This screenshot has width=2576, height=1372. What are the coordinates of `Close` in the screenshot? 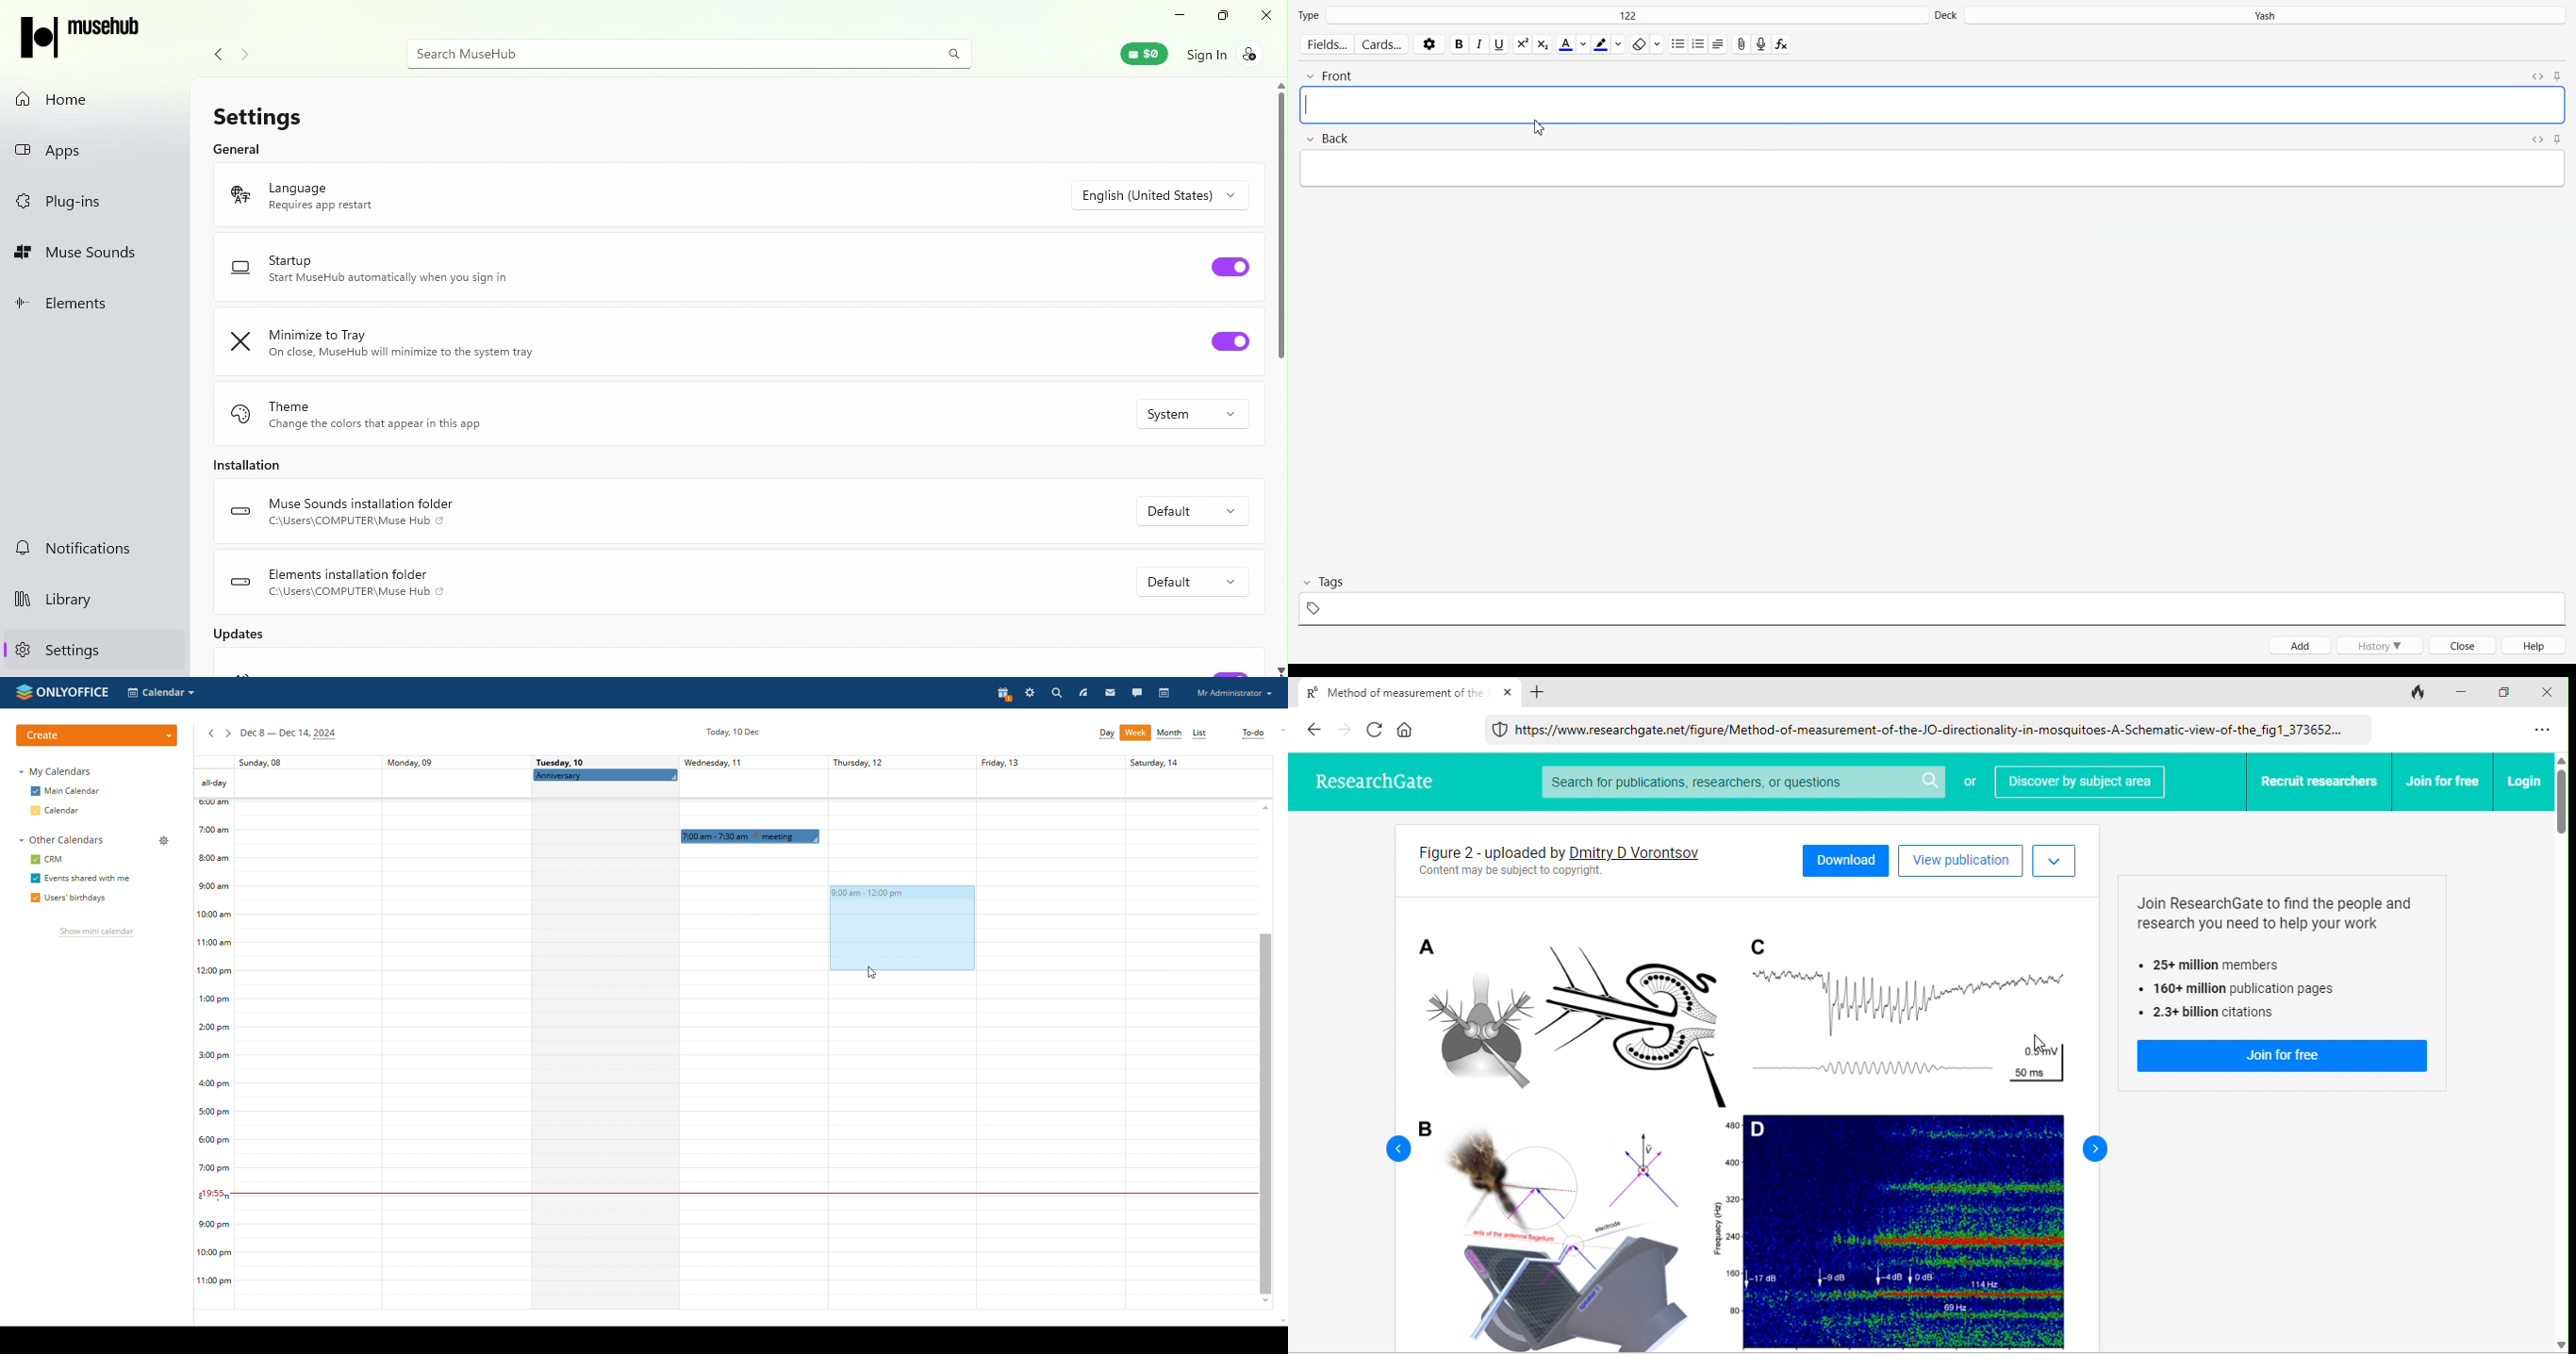 It's located at (2463, 645).